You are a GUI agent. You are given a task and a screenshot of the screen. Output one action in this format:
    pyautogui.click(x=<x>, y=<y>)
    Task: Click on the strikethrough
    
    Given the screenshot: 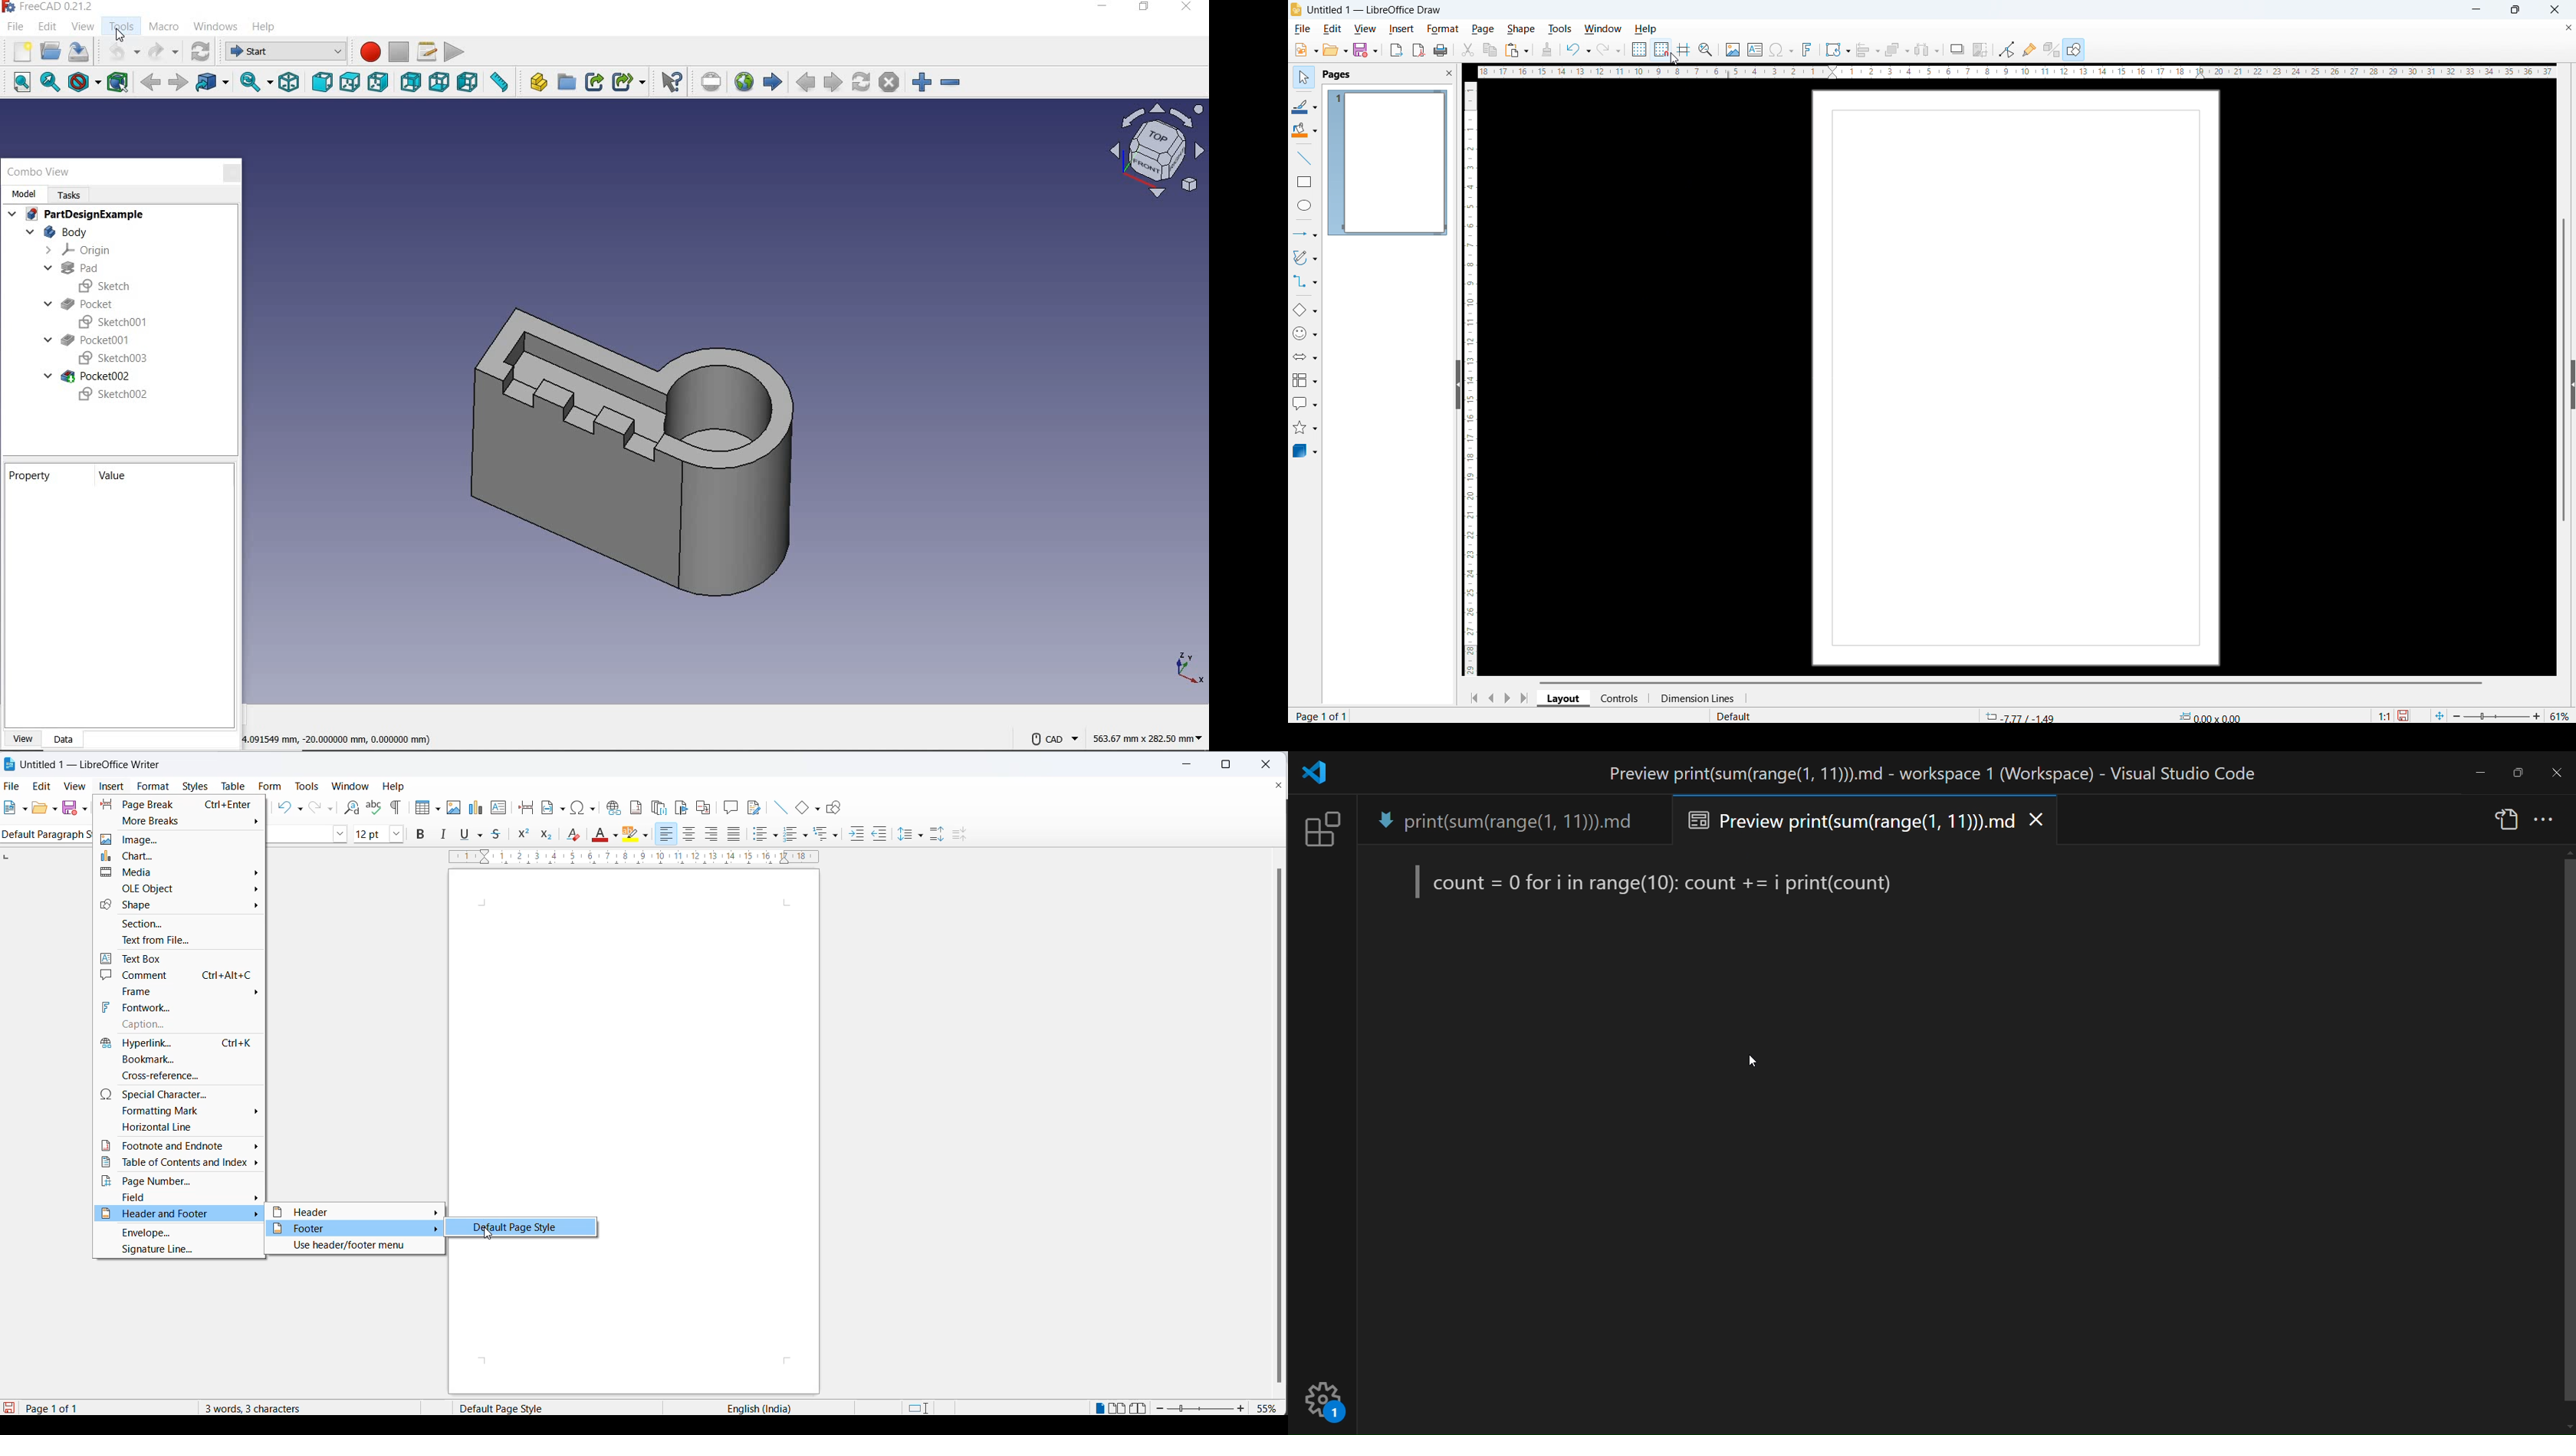 What is the action you would take?
    pyautogui.click(x=500, y=834)
    